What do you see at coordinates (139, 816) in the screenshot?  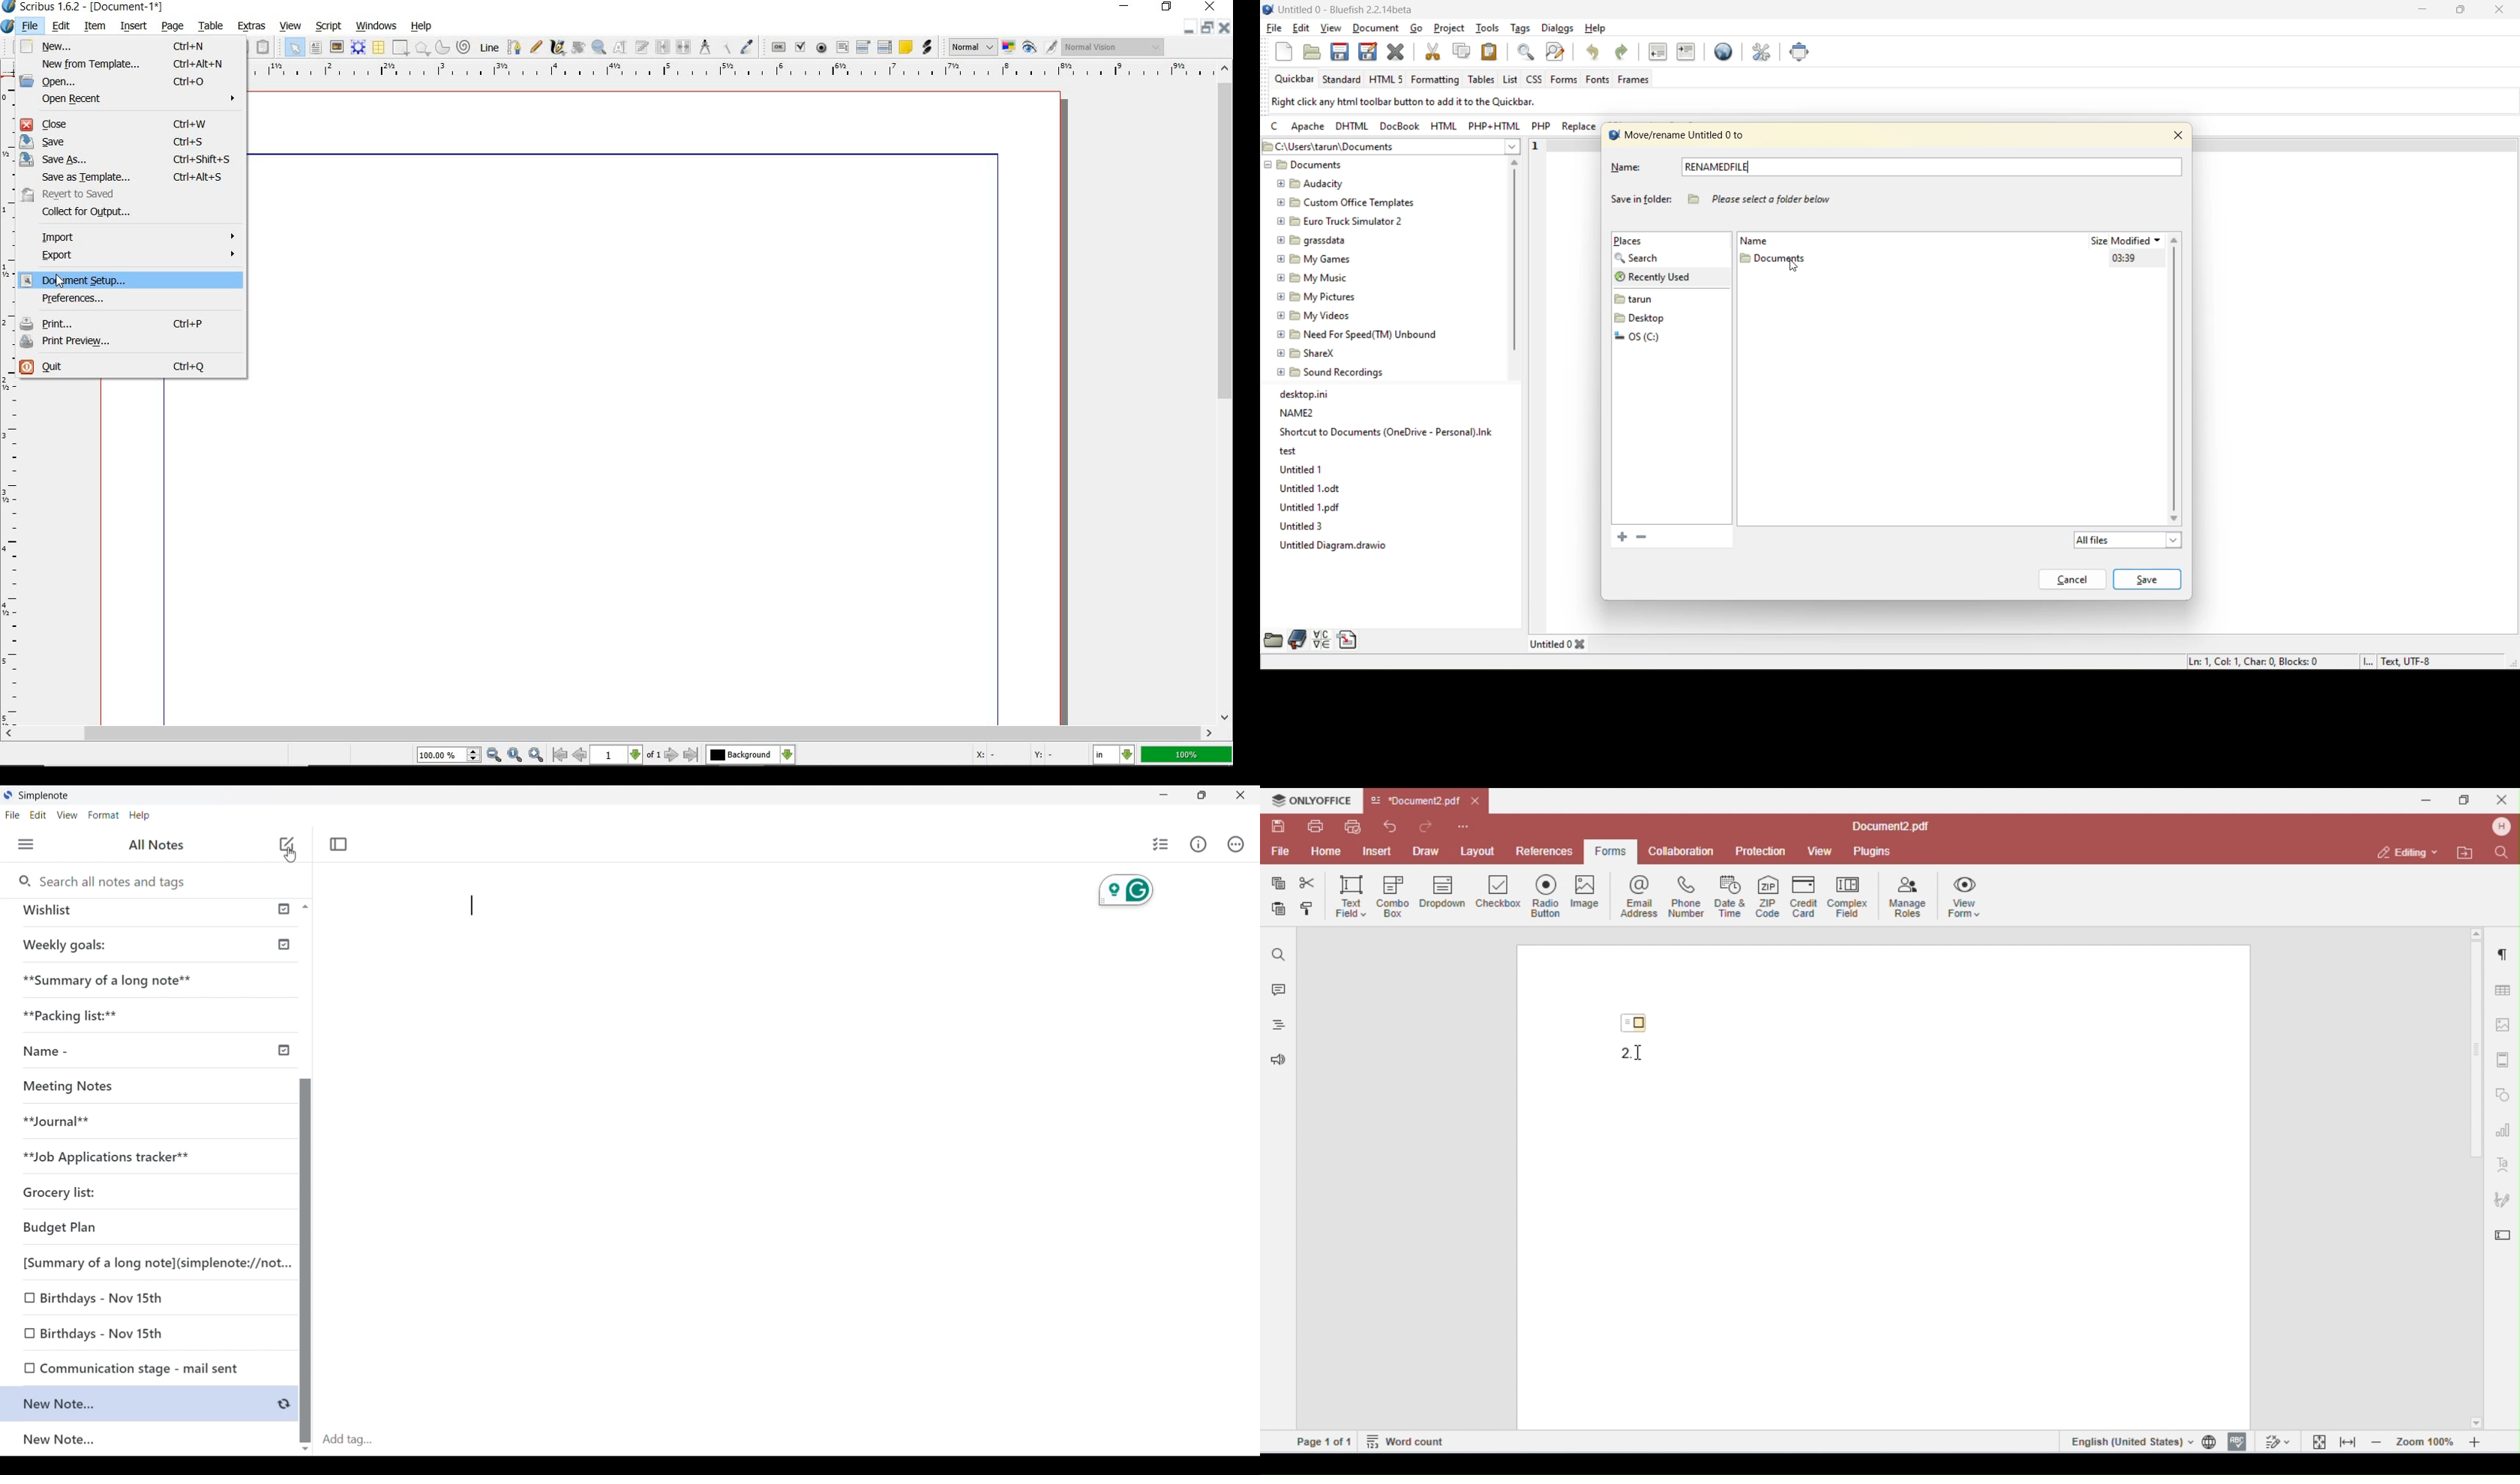 I see `Help menu` at bounding box center [139, 816].